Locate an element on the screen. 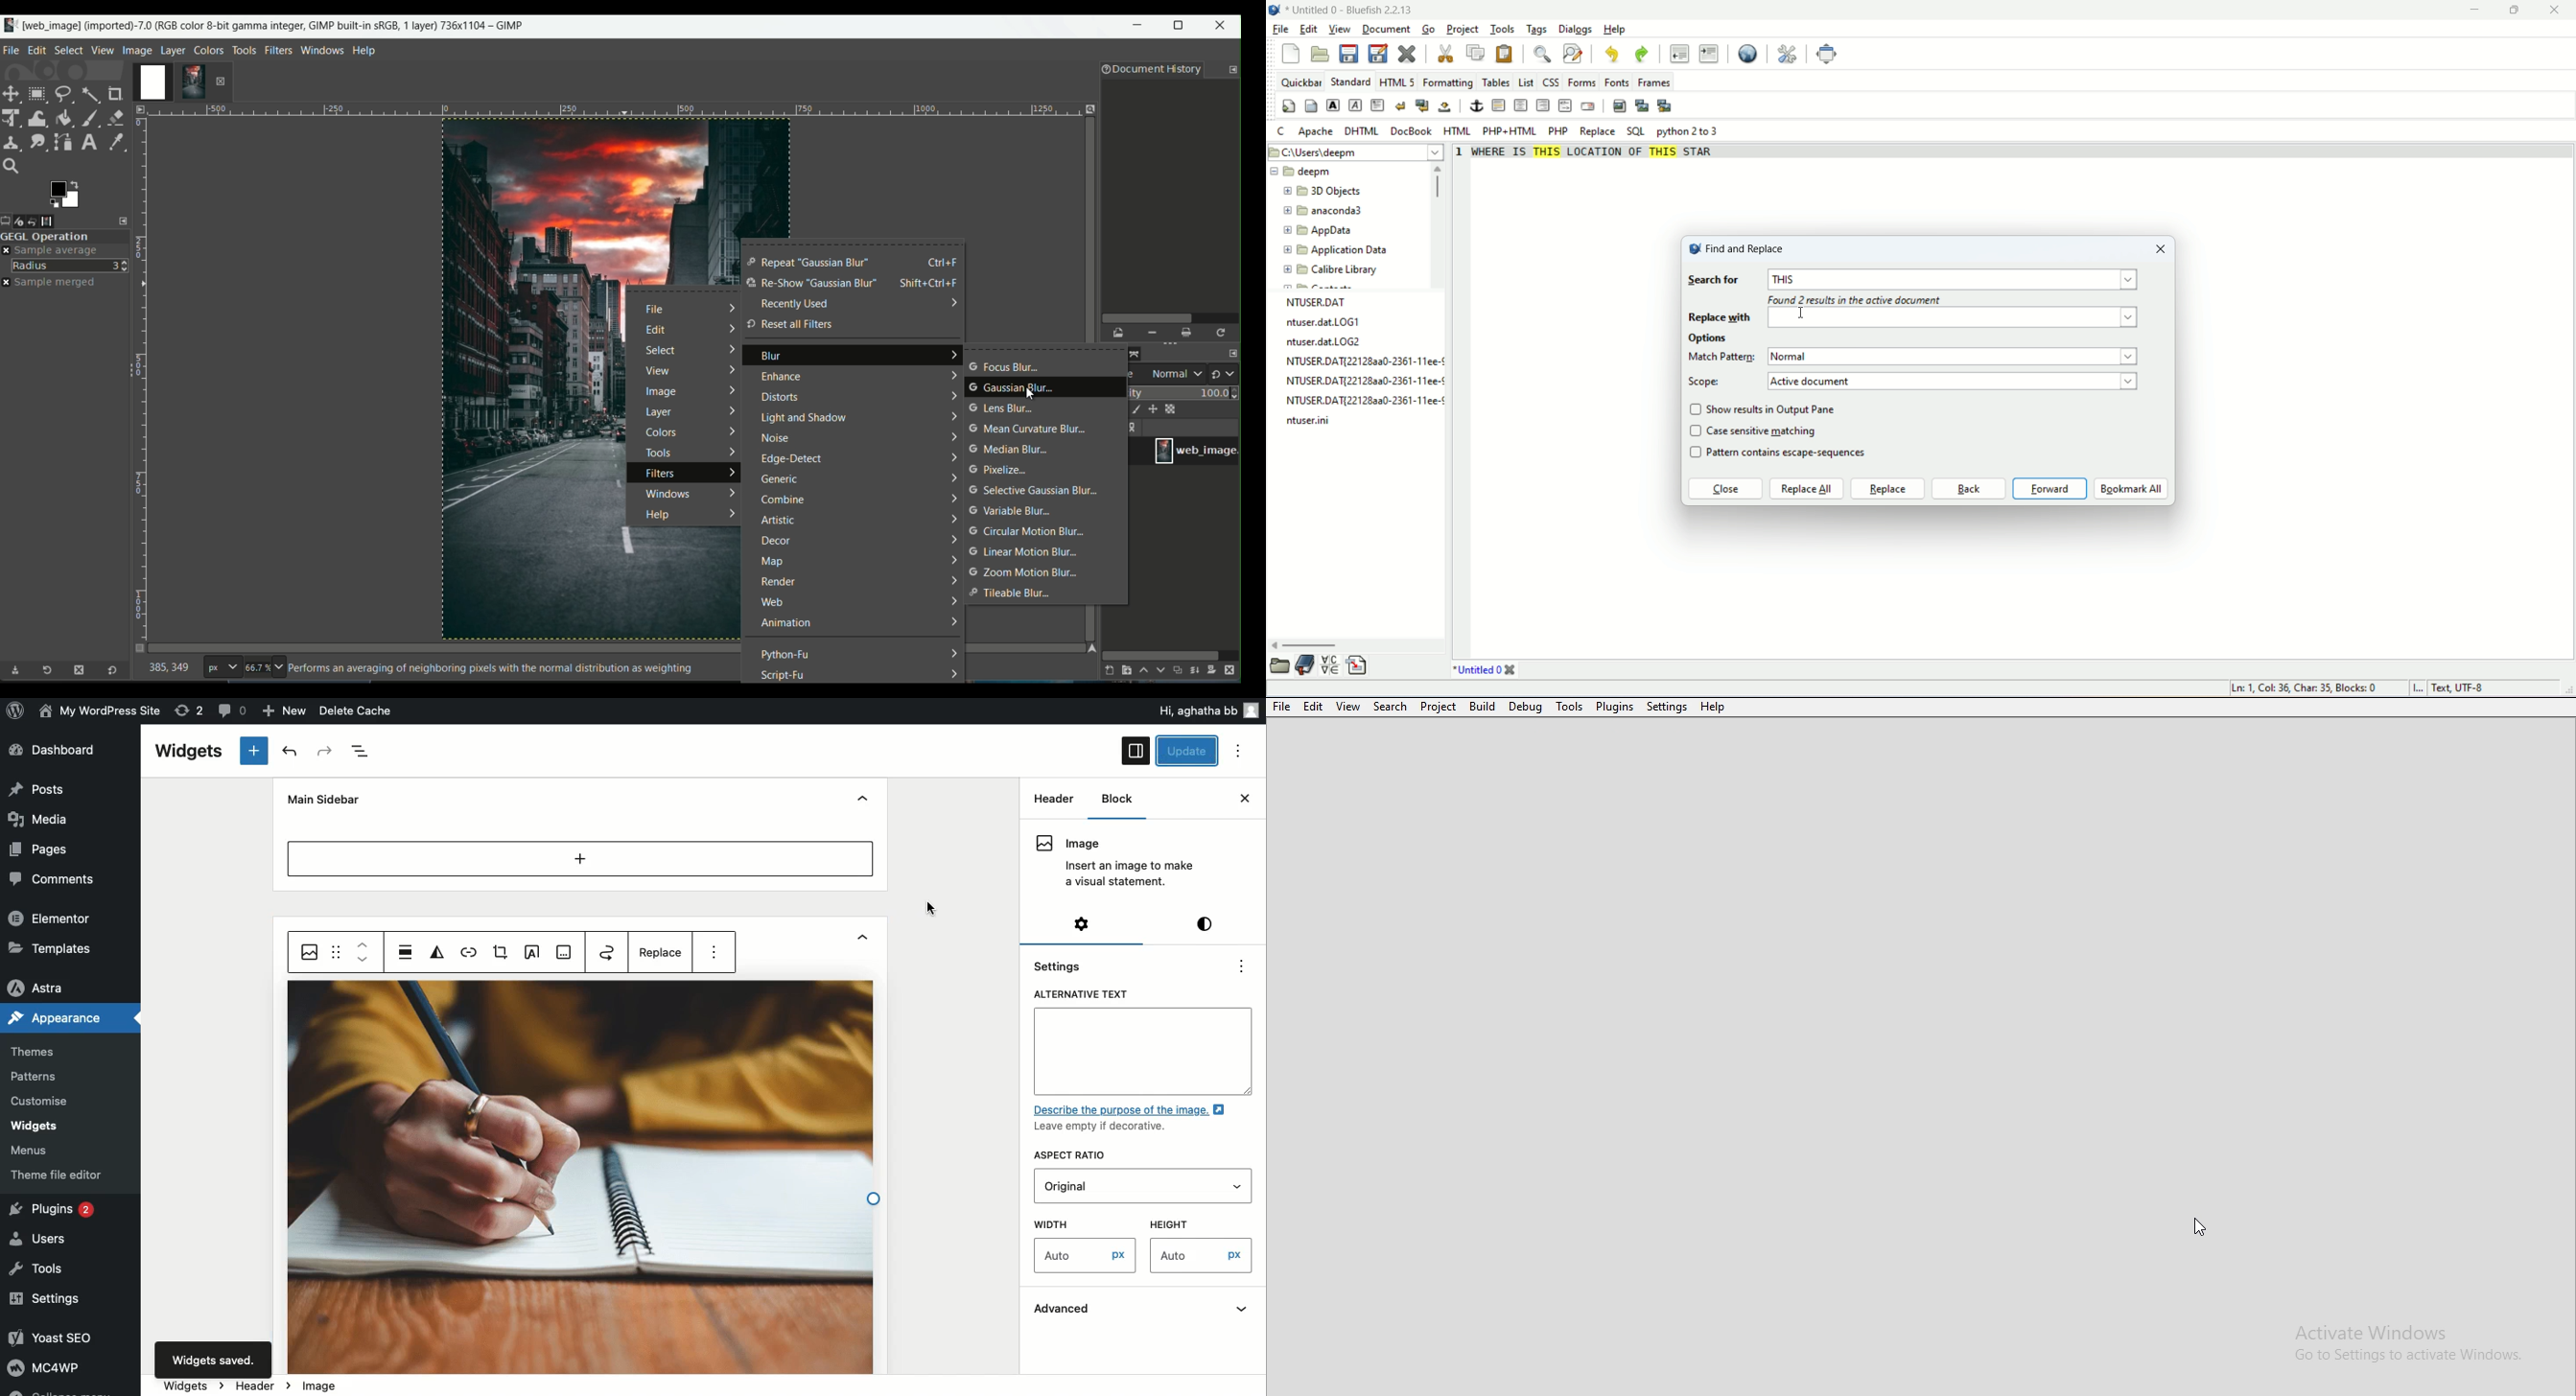  options Match pattern is located at coordinates (1722, 349).